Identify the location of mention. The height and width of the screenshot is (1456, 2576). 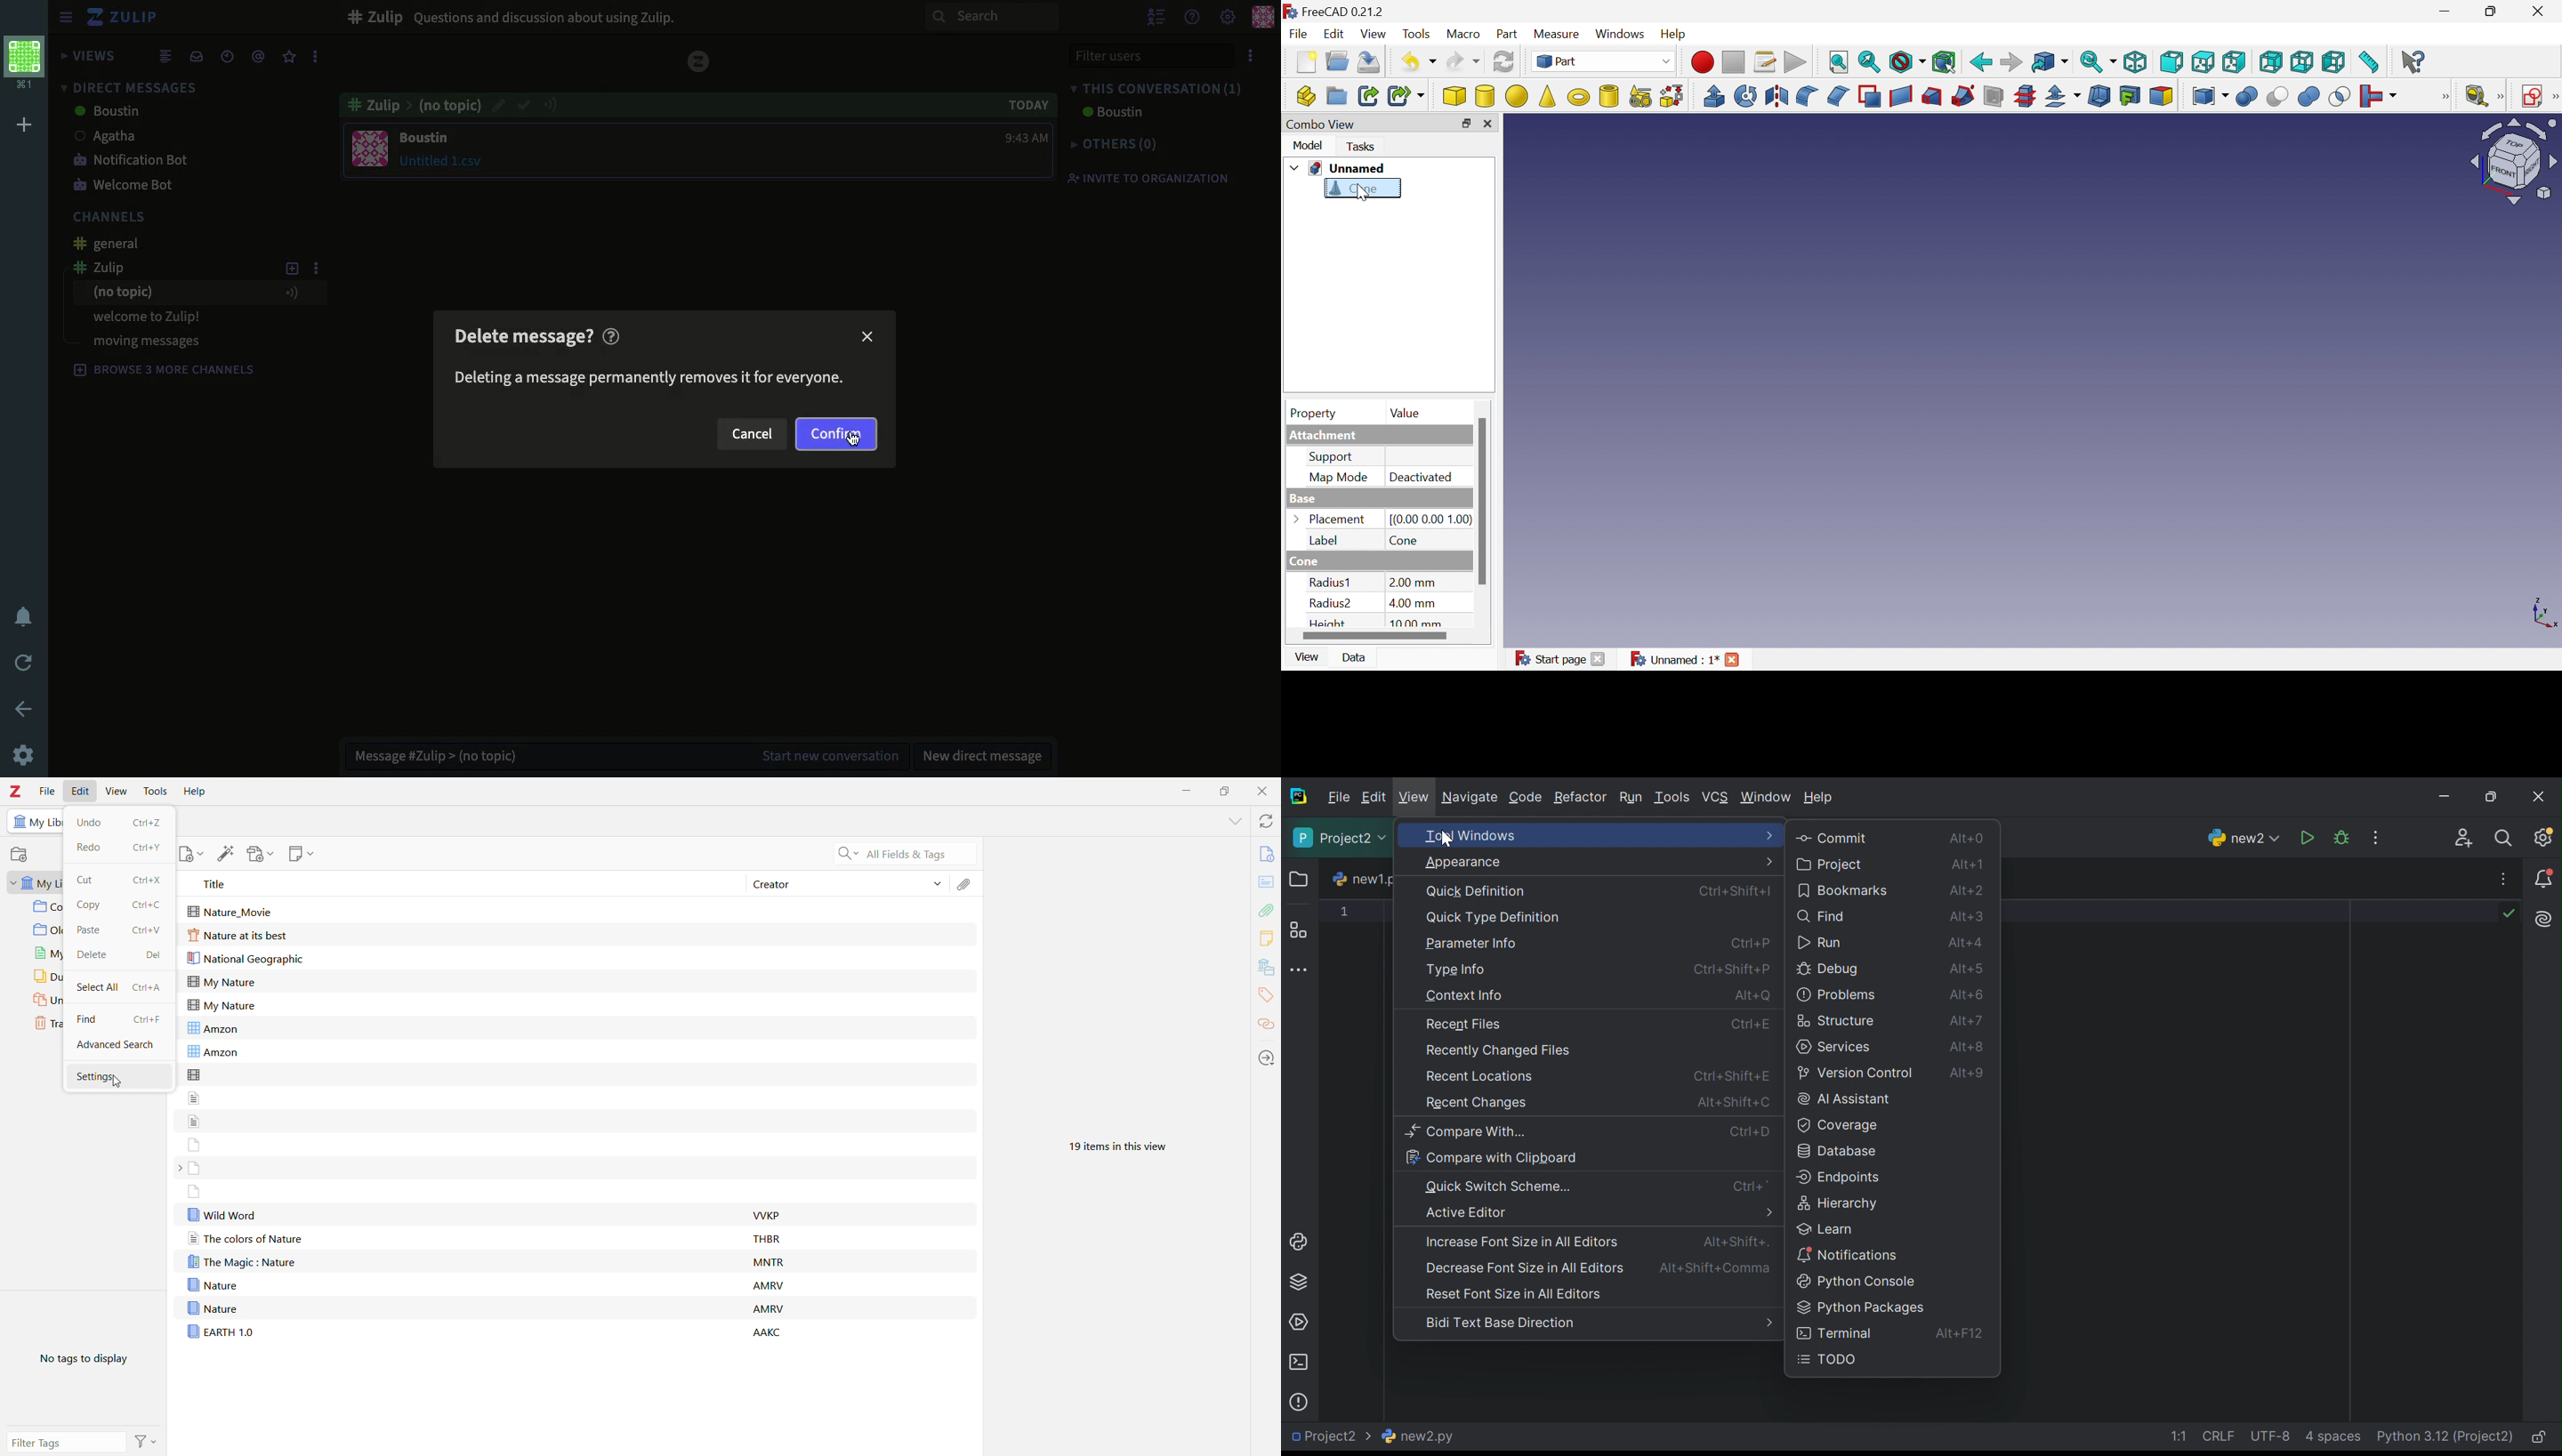
(259, 59).